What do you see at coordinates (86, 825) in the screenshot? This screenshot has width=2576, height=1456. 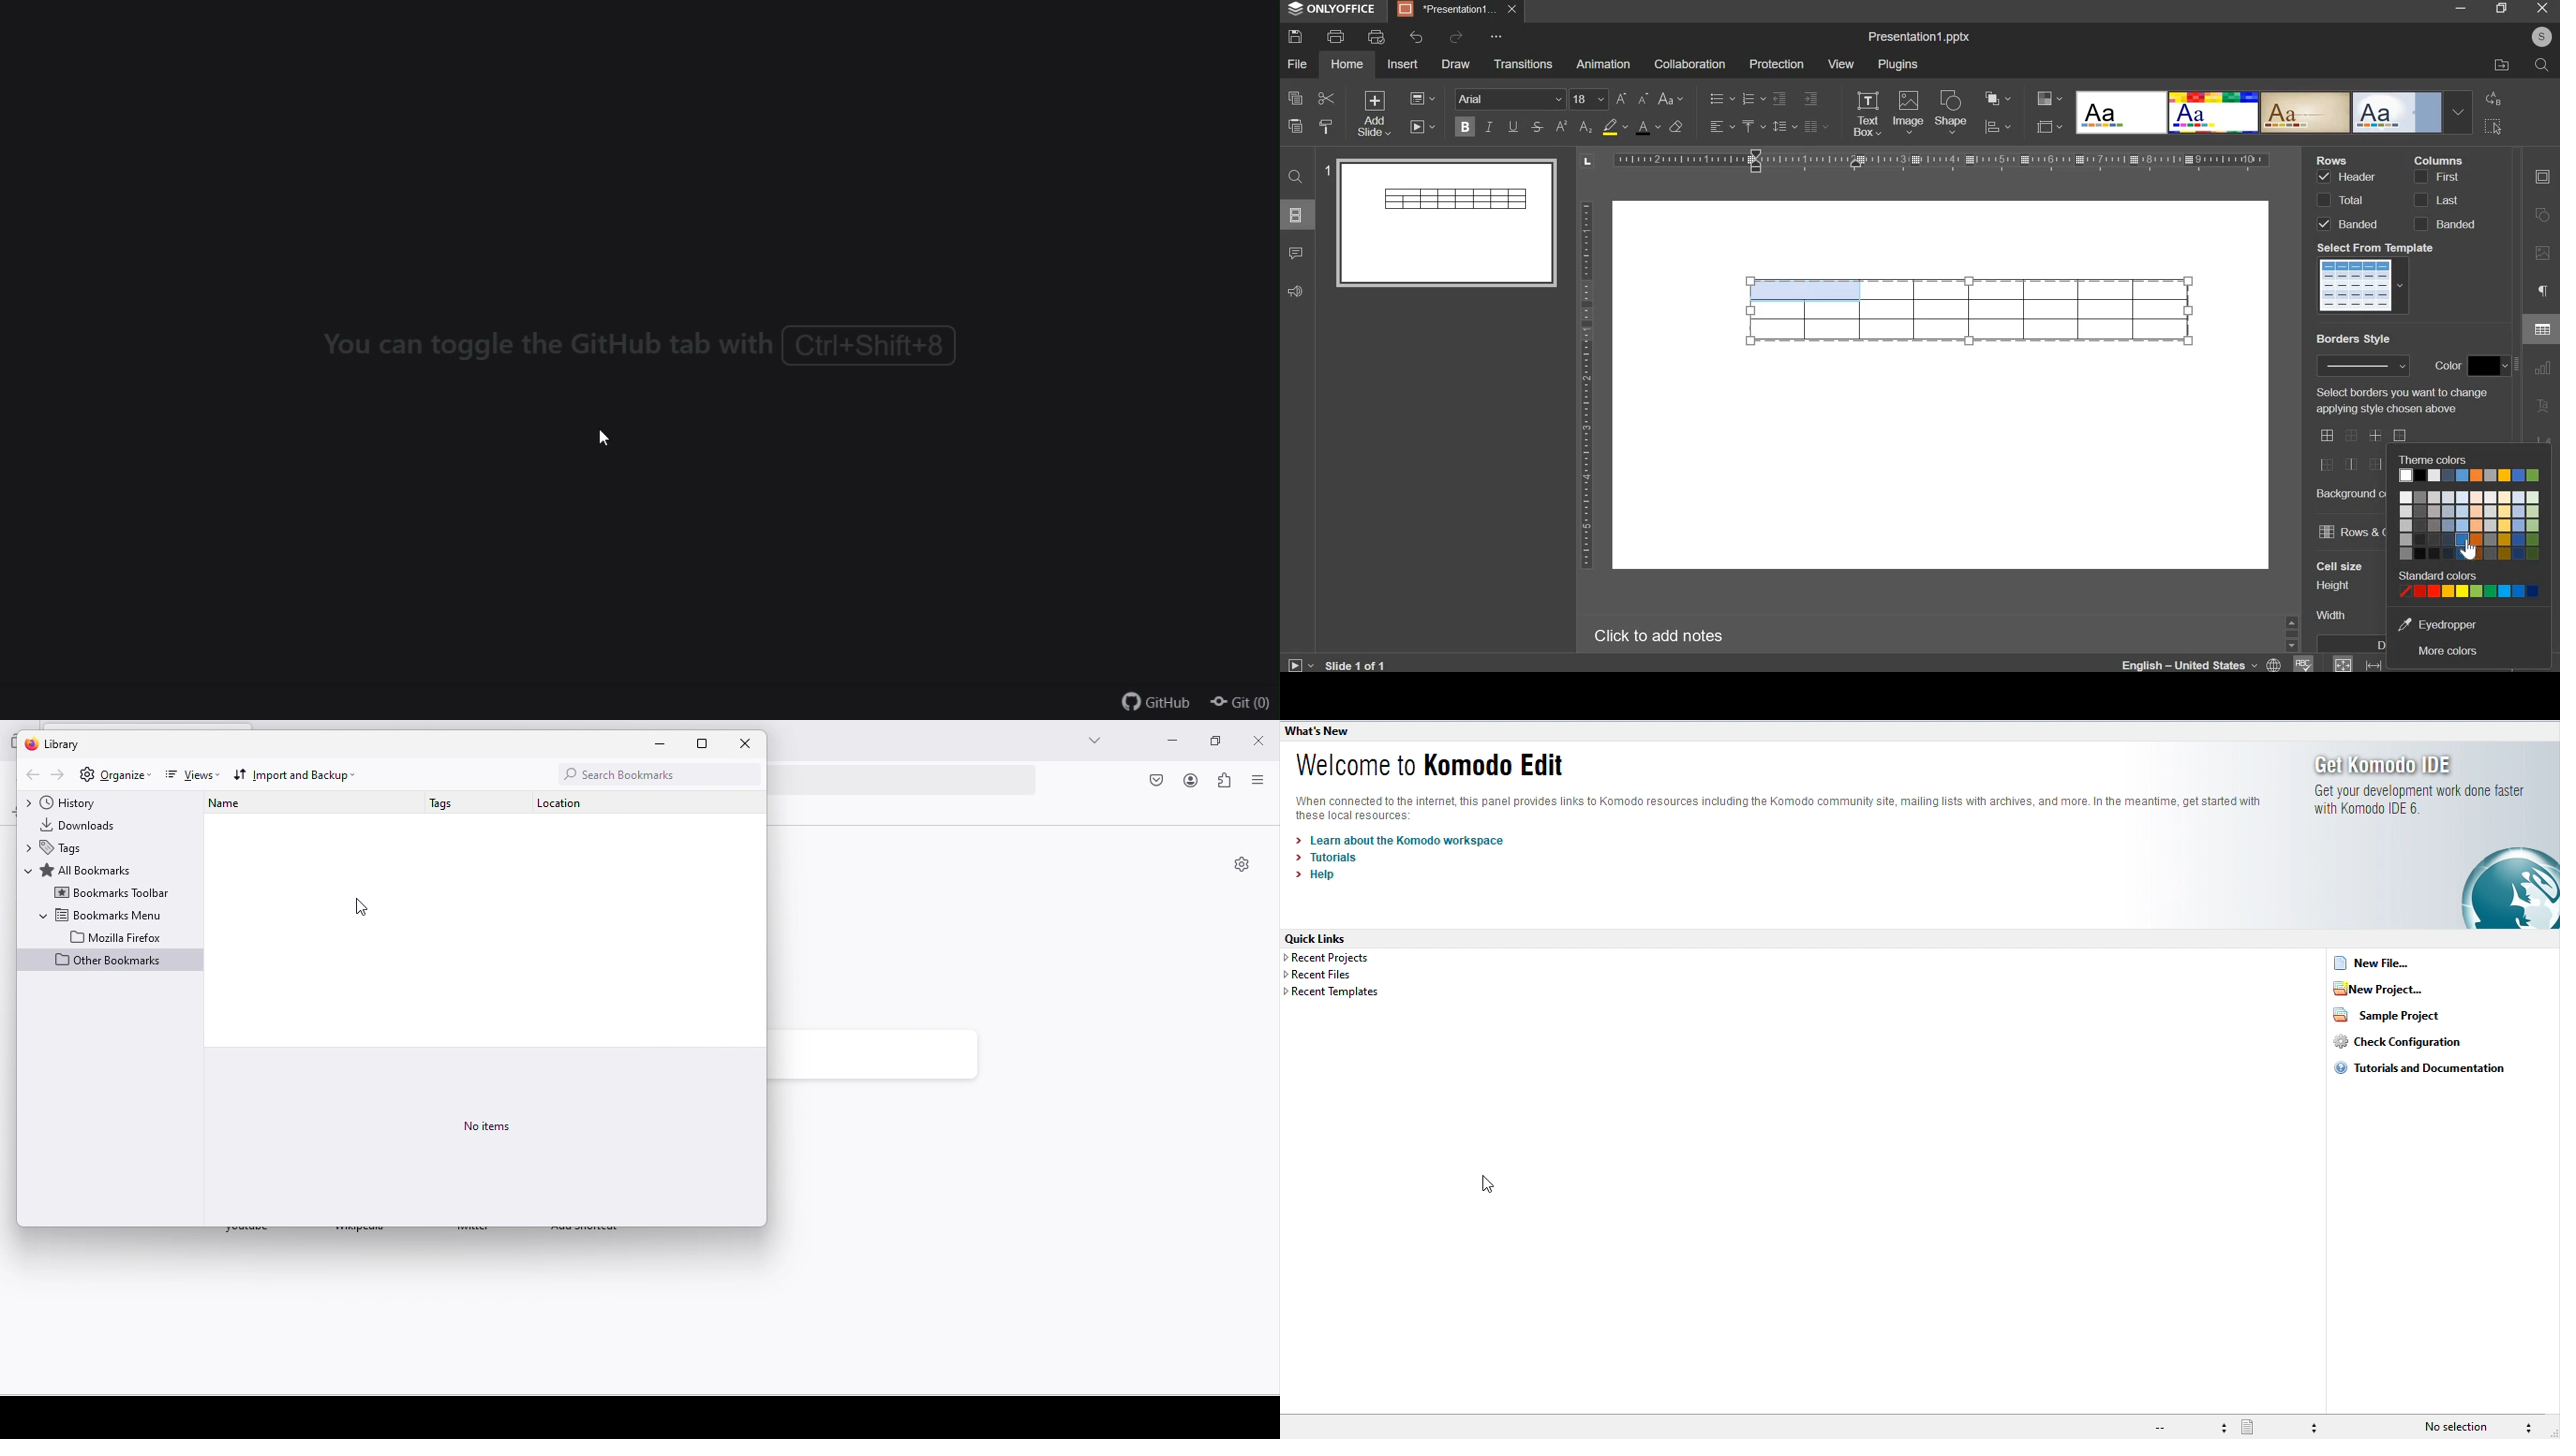 I see `downloads` at bounding box center [86, 825].